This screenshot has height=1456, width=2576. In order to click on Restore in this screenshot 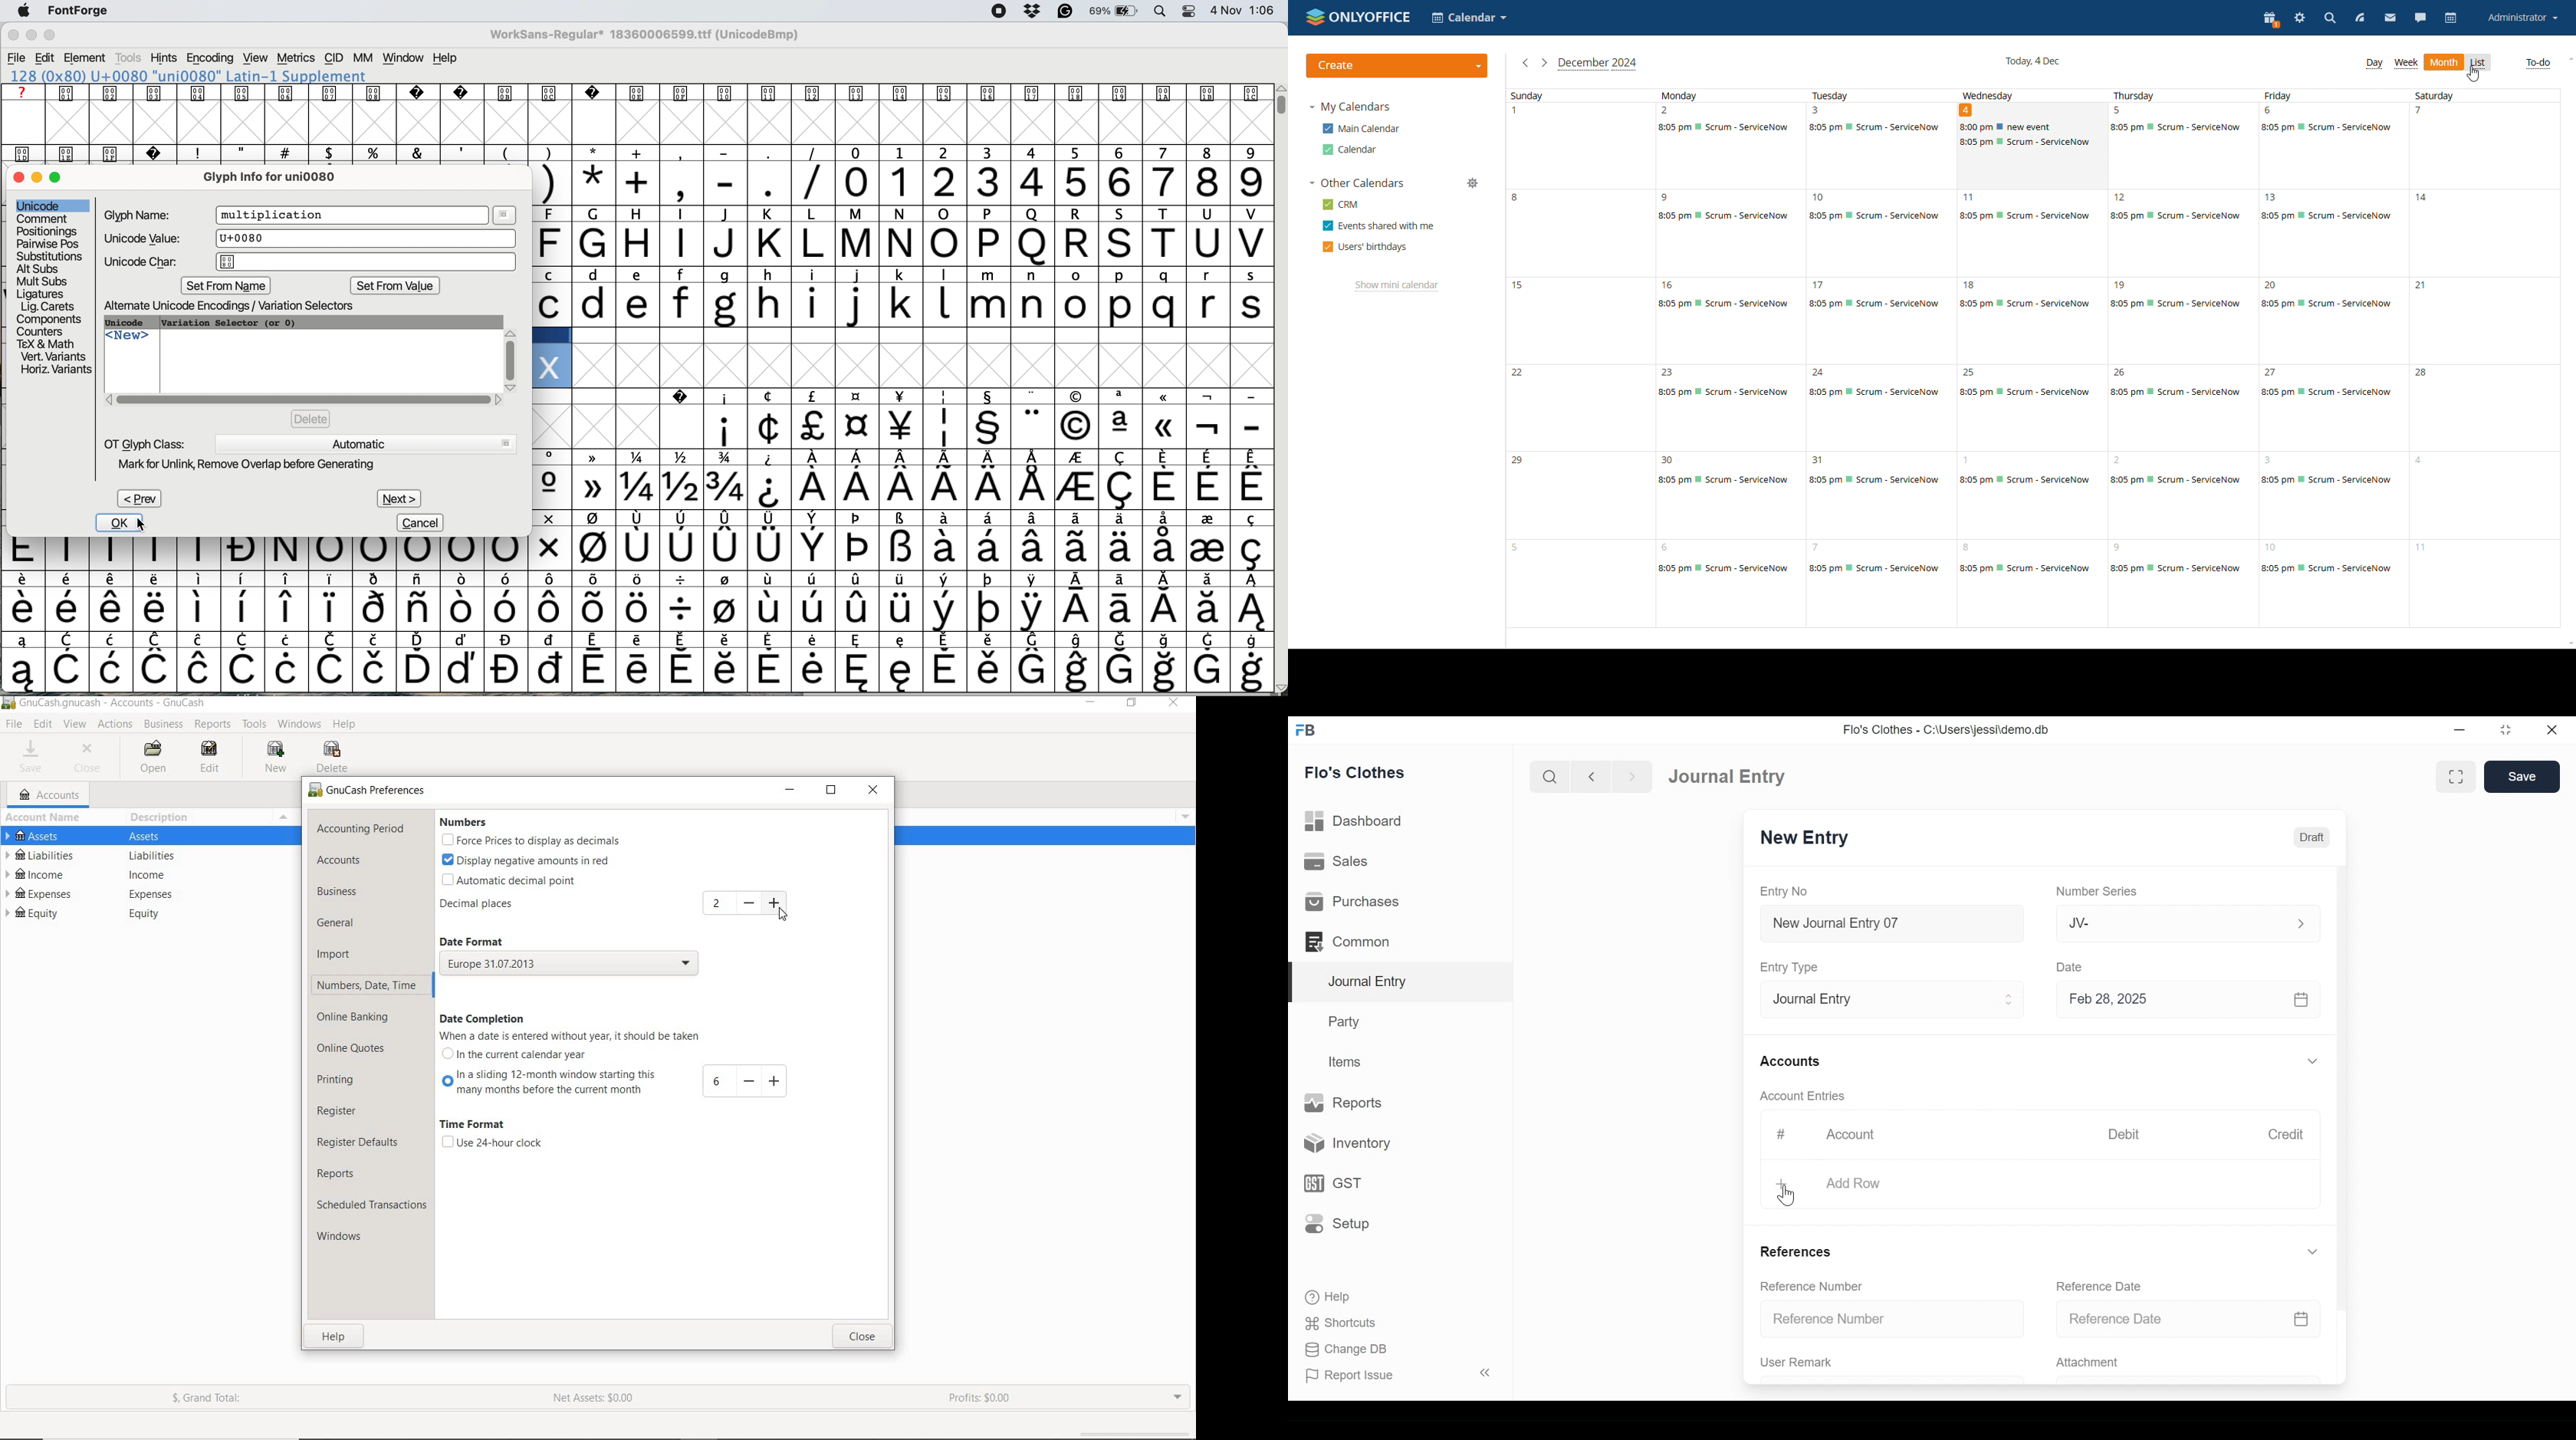, I will do `click(2505, 730)`.